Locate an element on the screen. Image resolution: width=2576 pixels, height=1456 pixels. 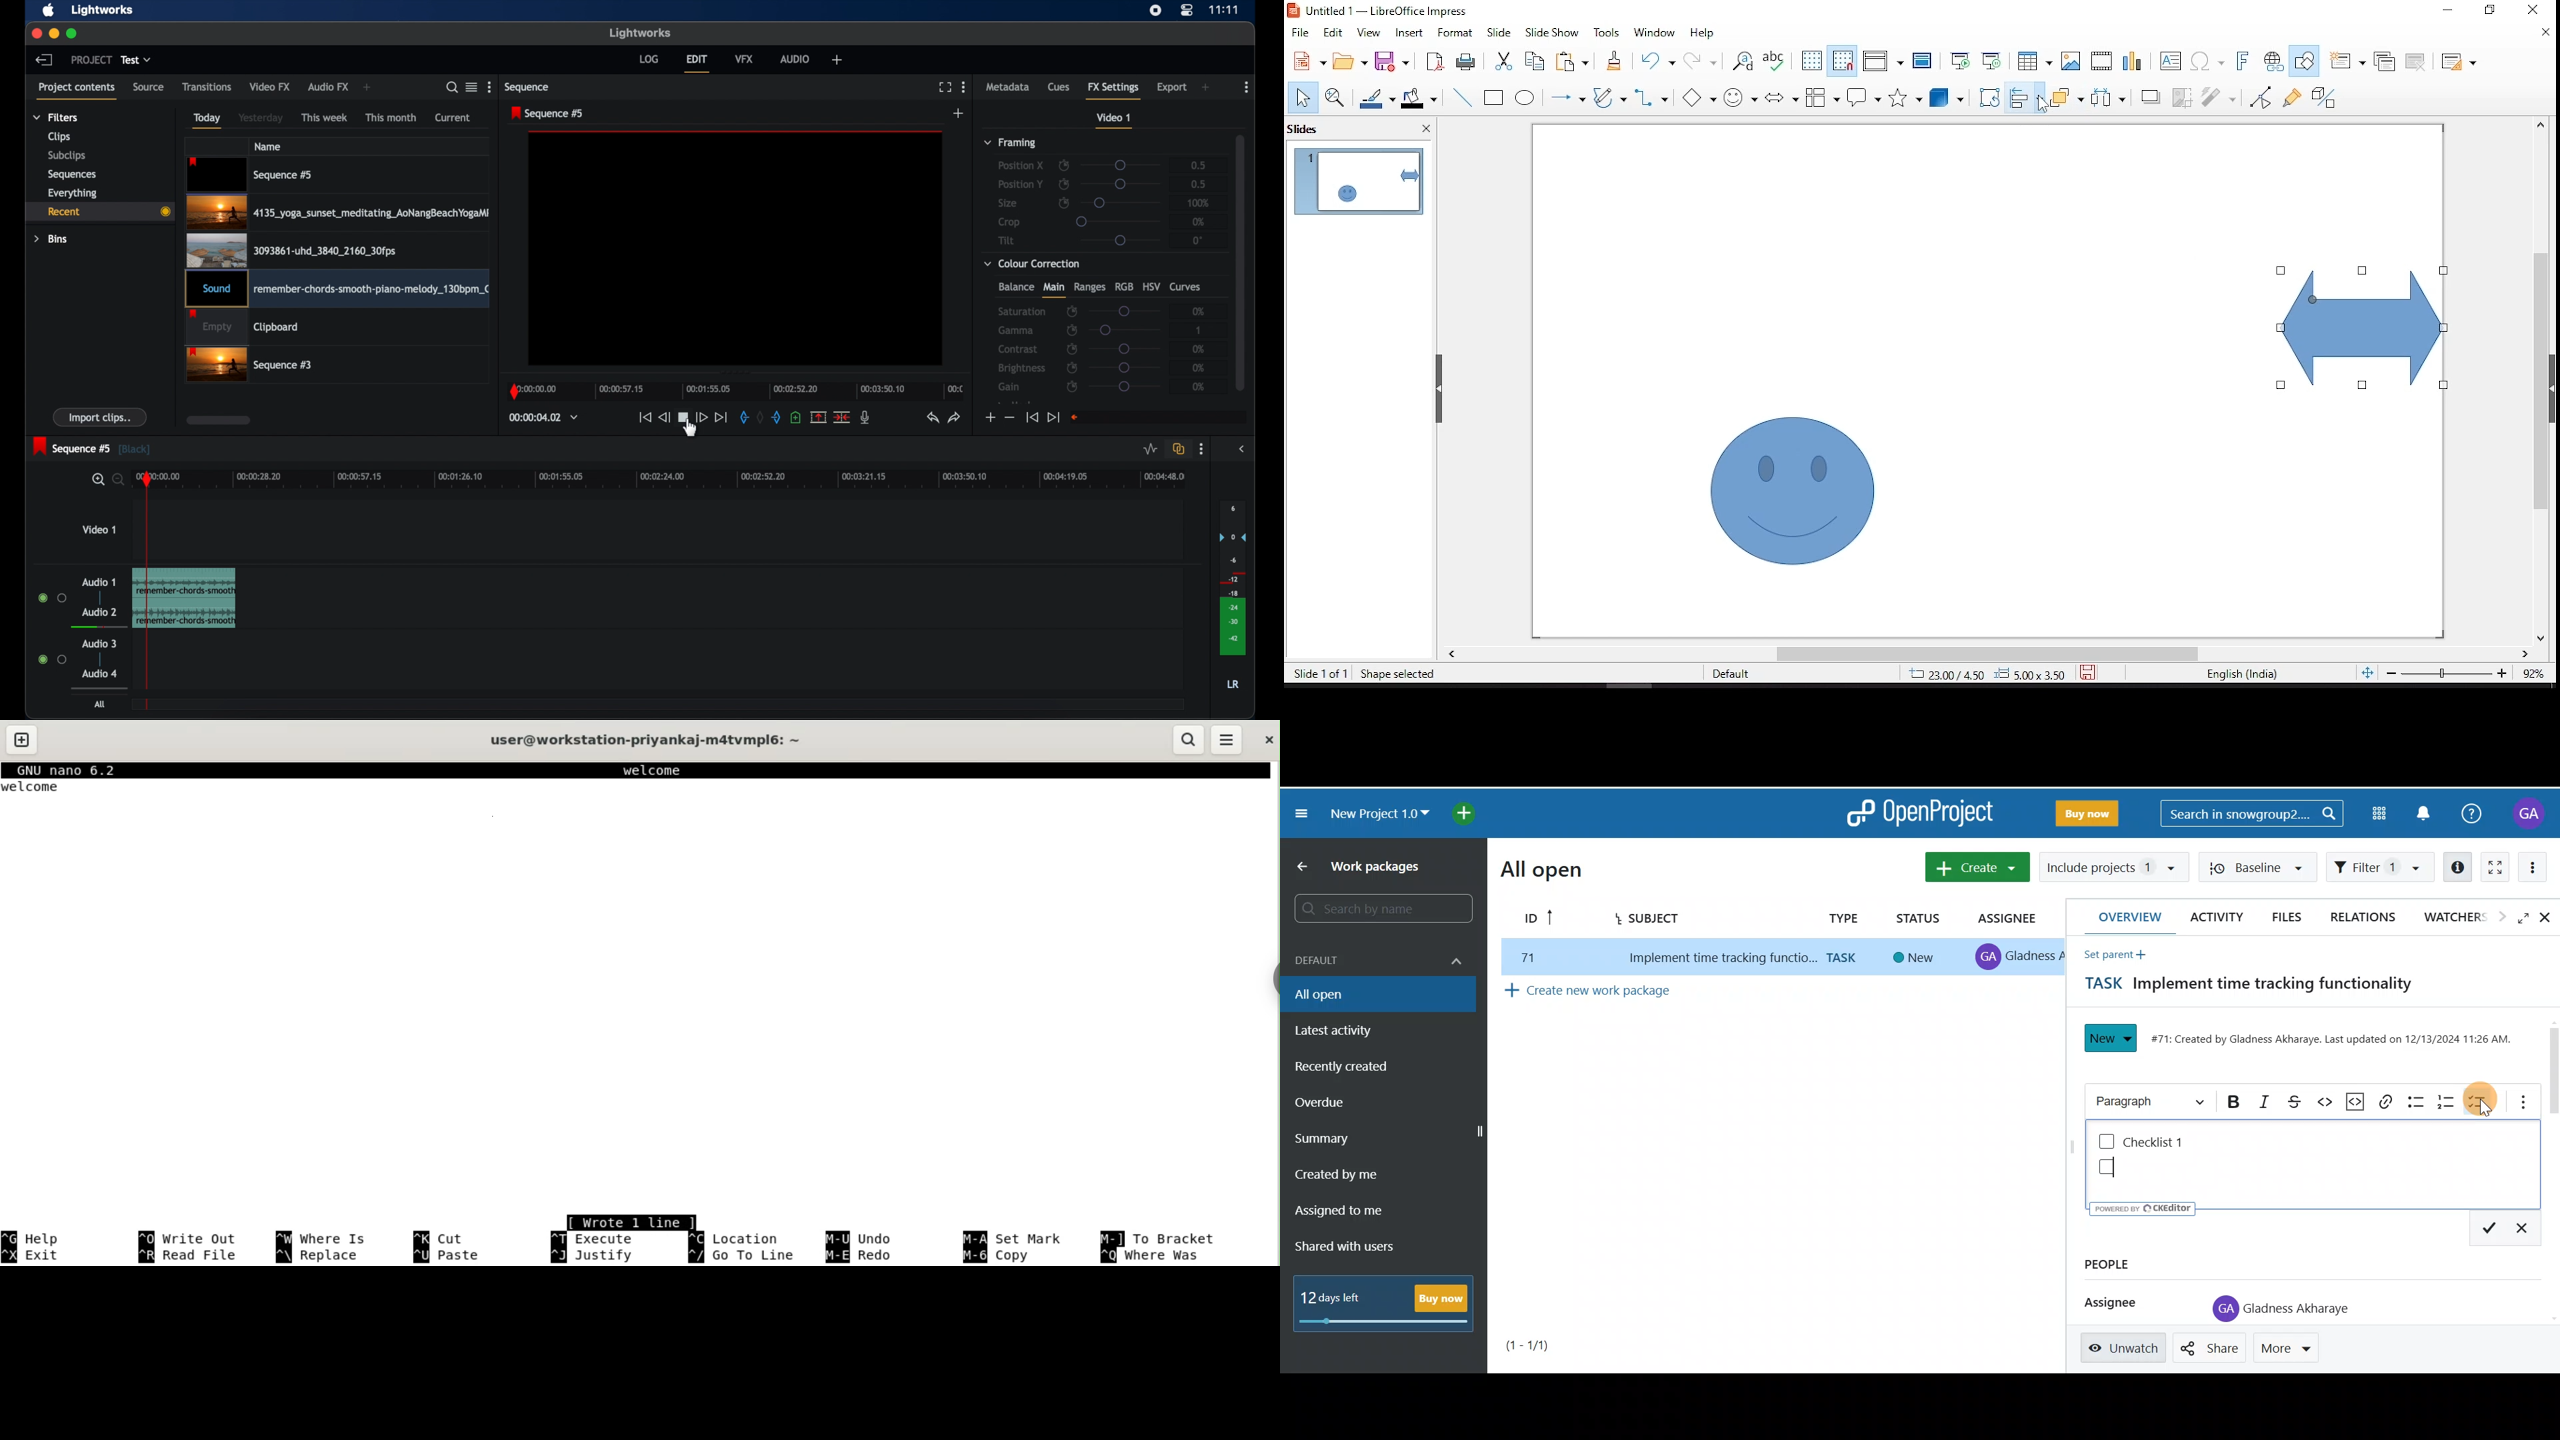
enable/disable keyframes is located at coordinates (1072, 312).